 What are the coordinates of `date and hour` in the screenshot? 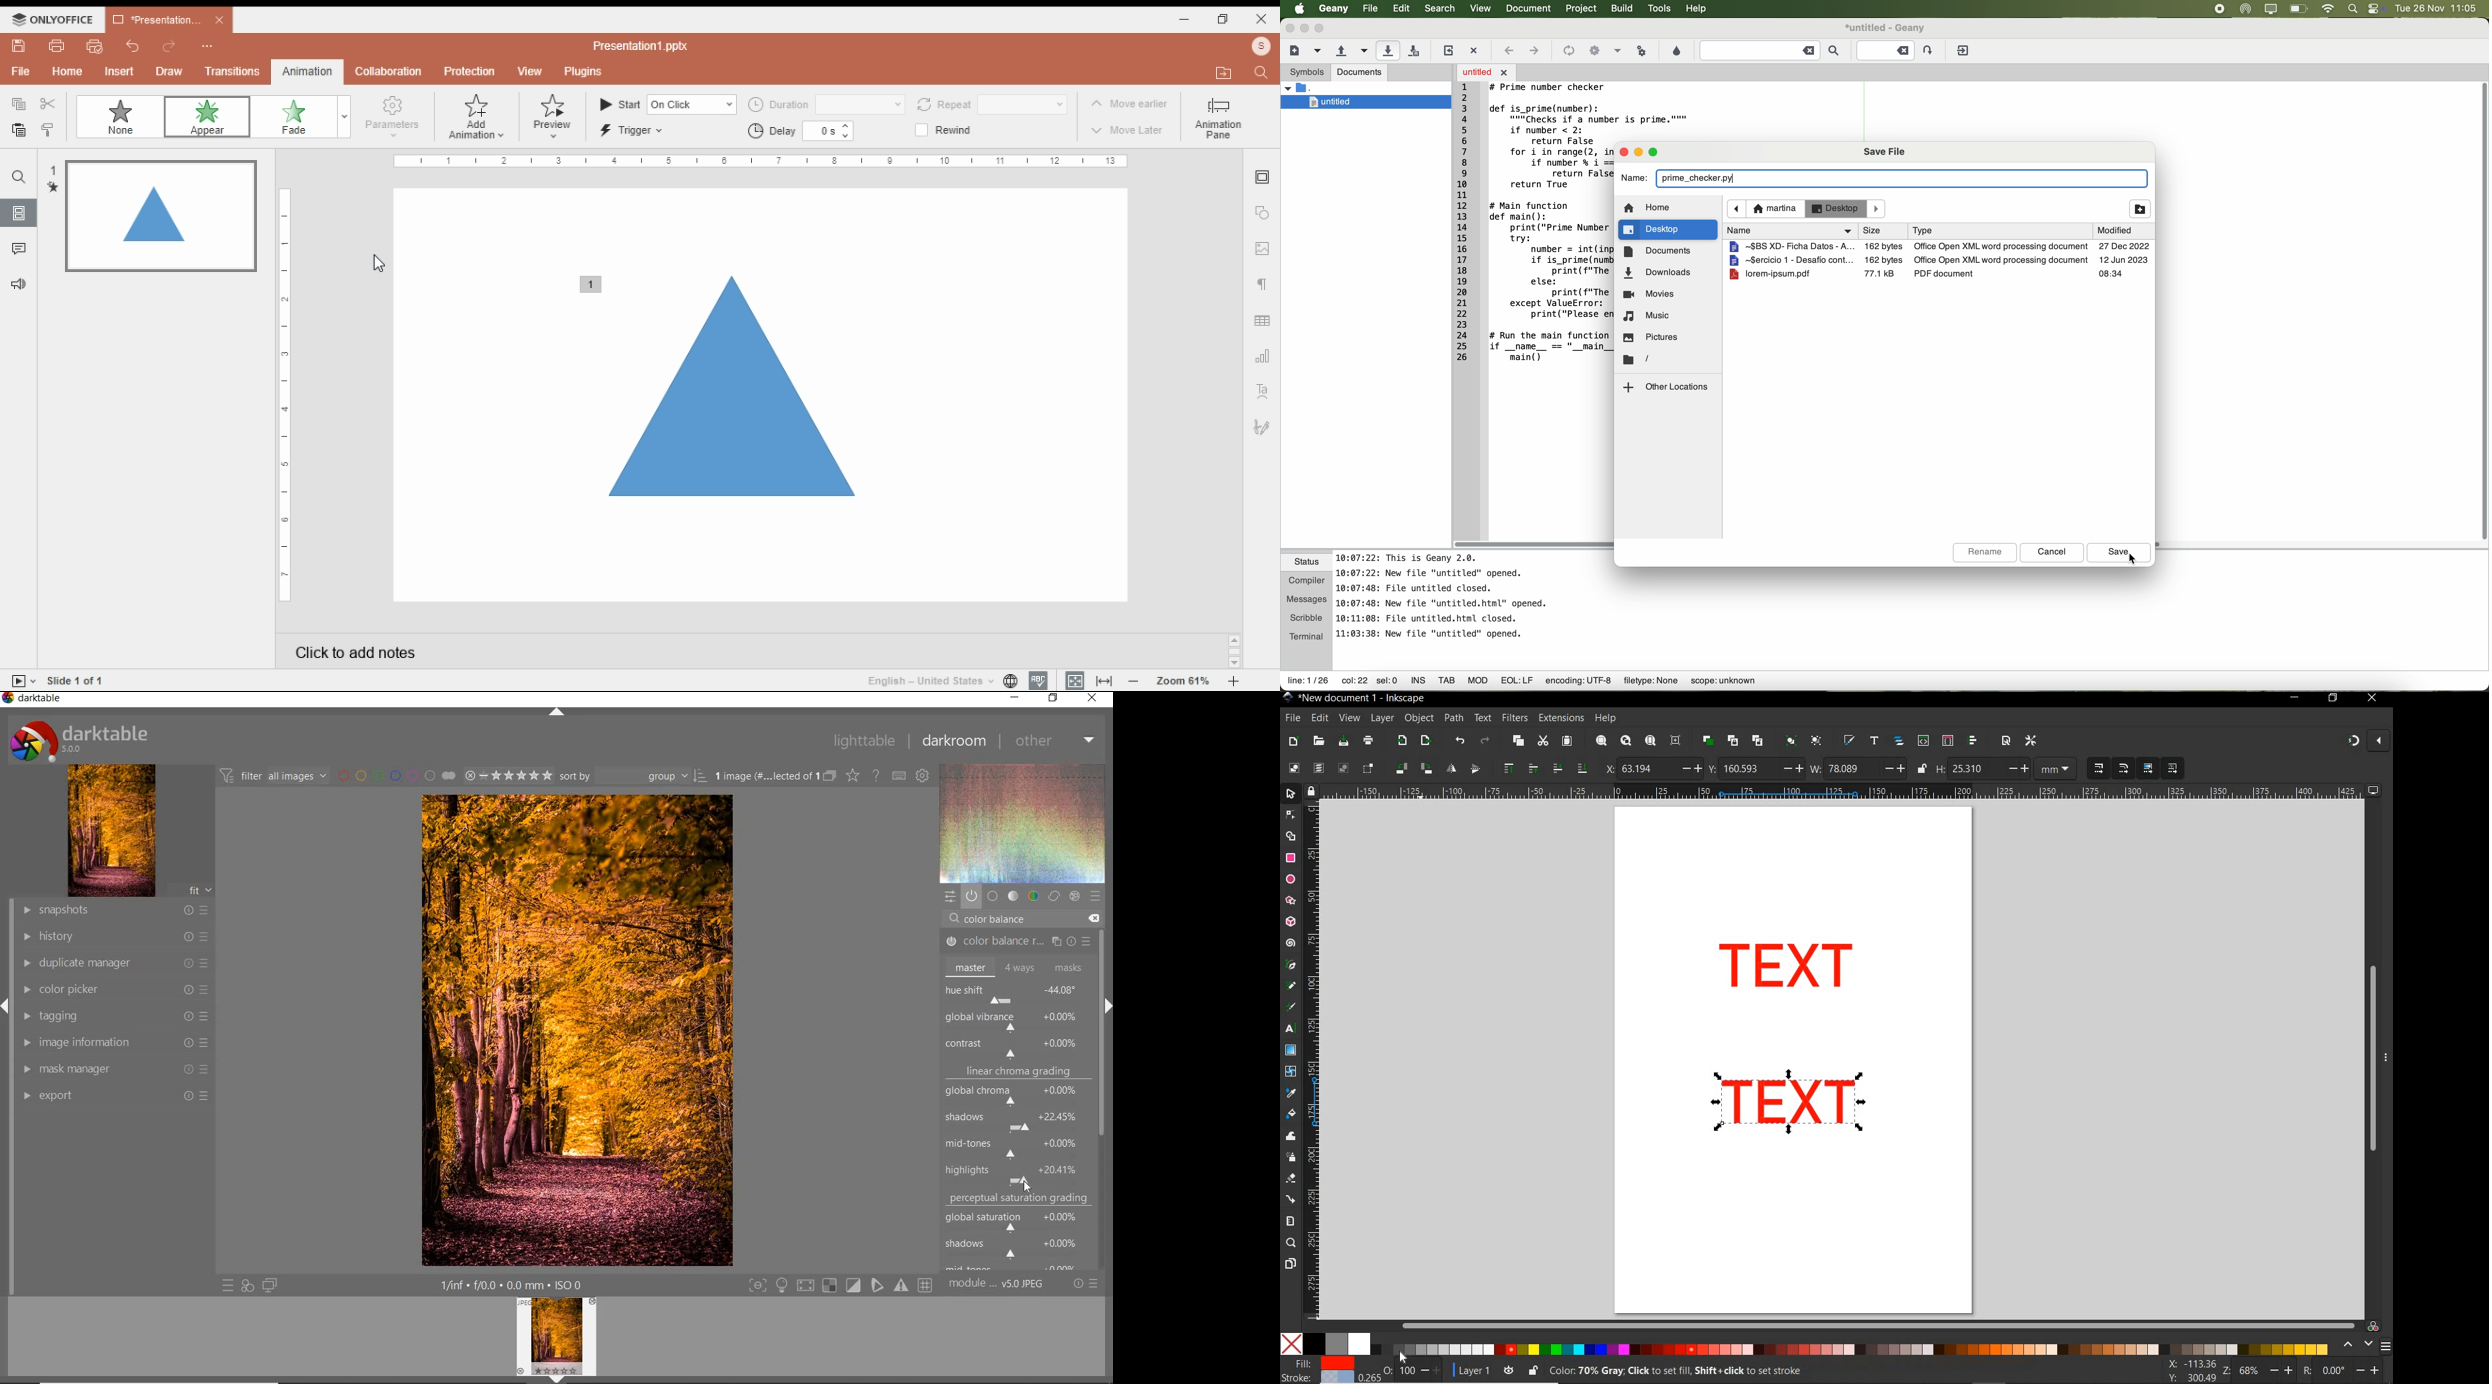 It's located at (2441, 8).